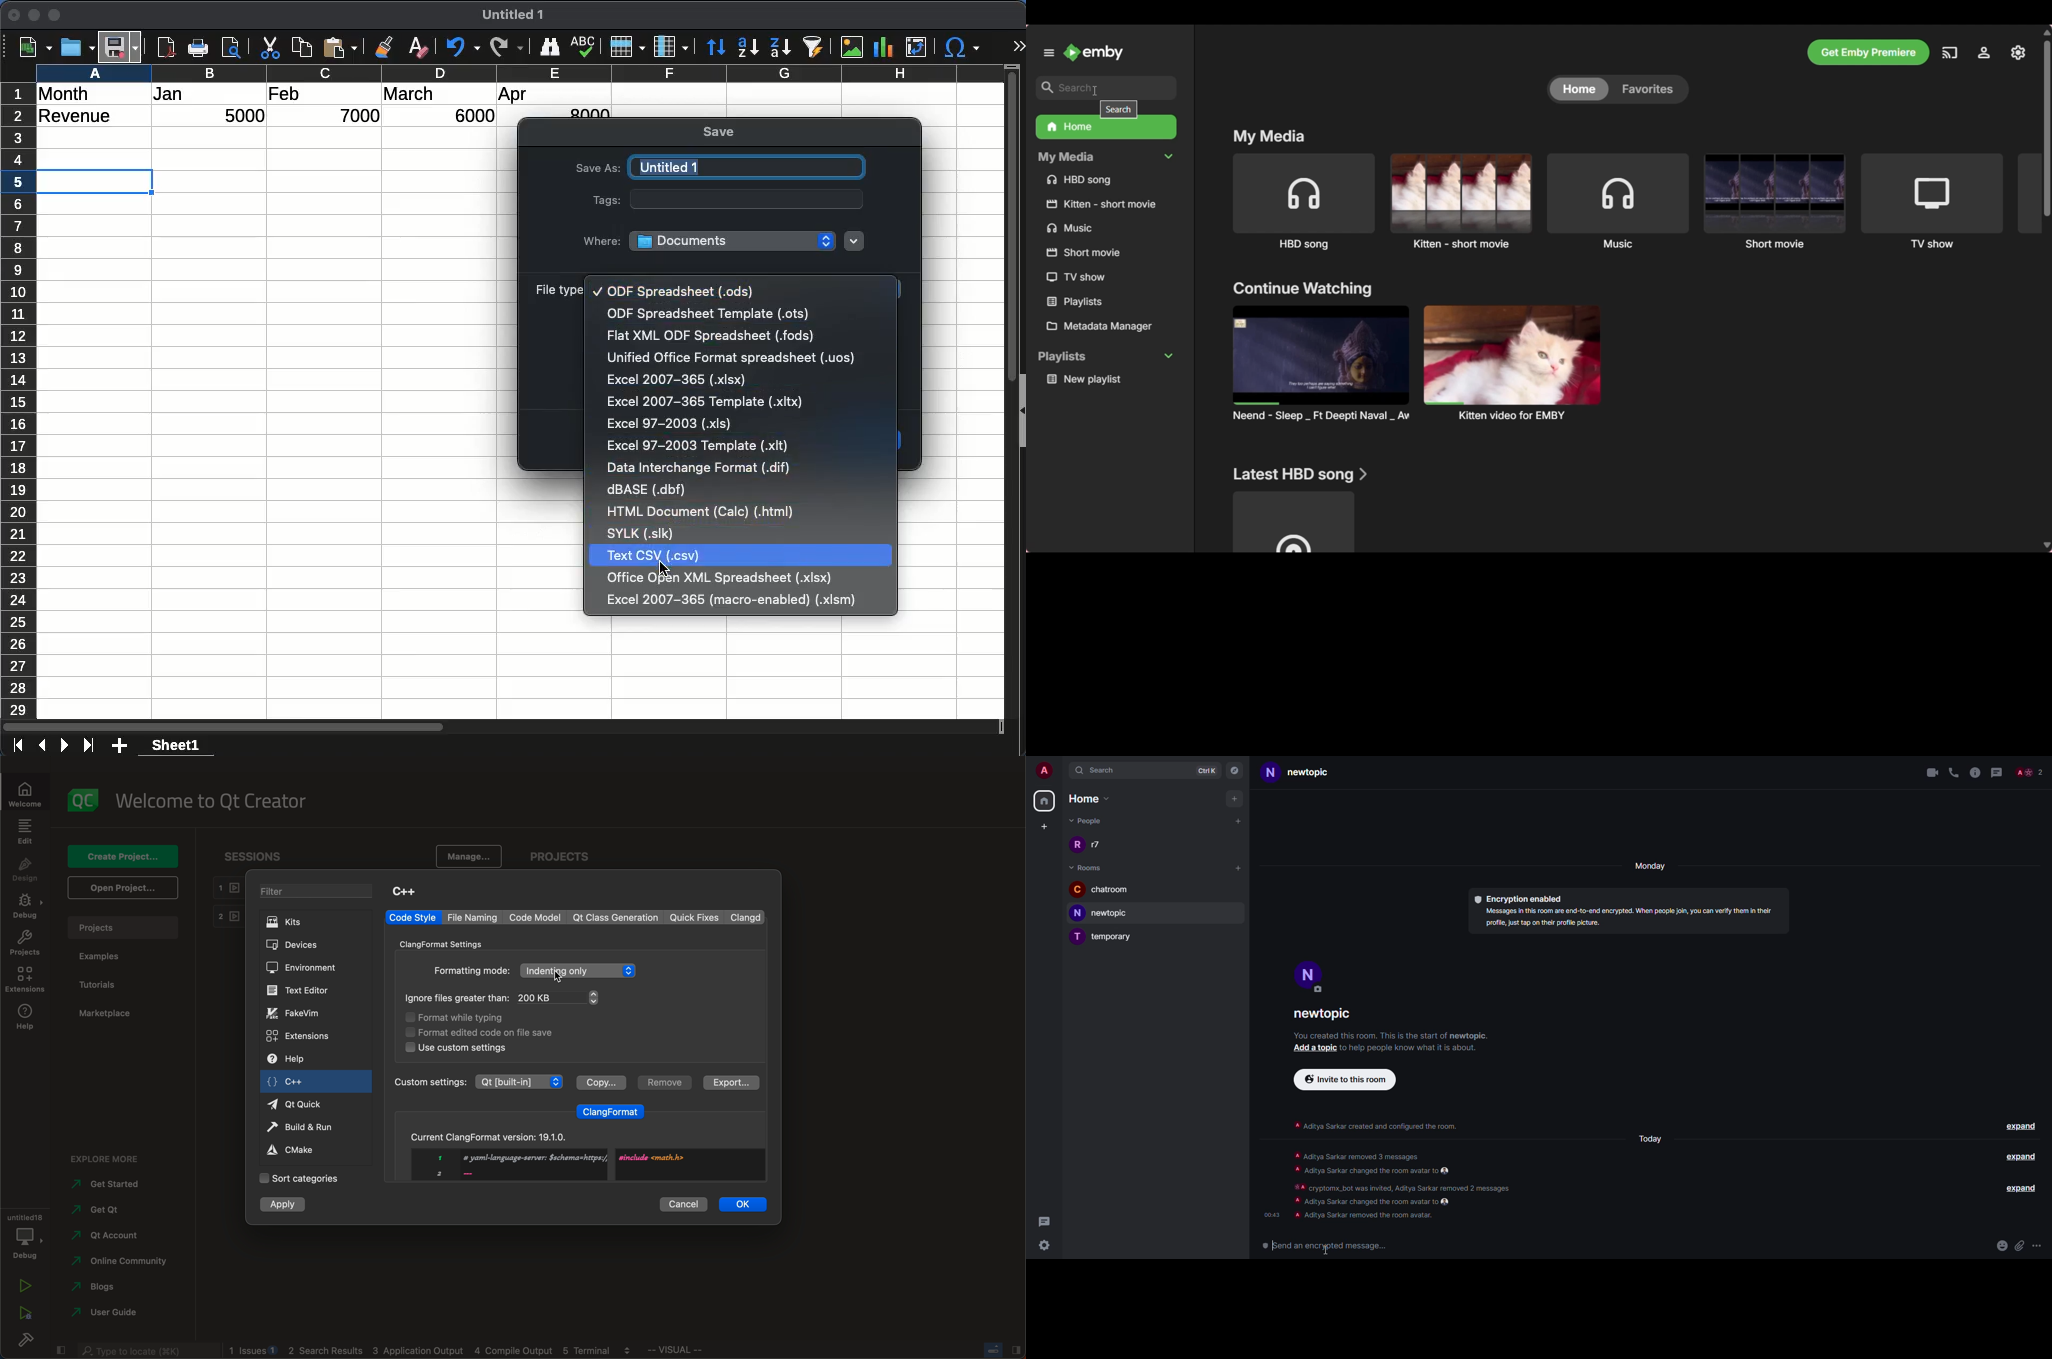 The width and height of the screenshot is (2072, 1372). What do you see at coordinates (25, 945) in the screenshot?
I see `projects` at bounding box center [25, 945].